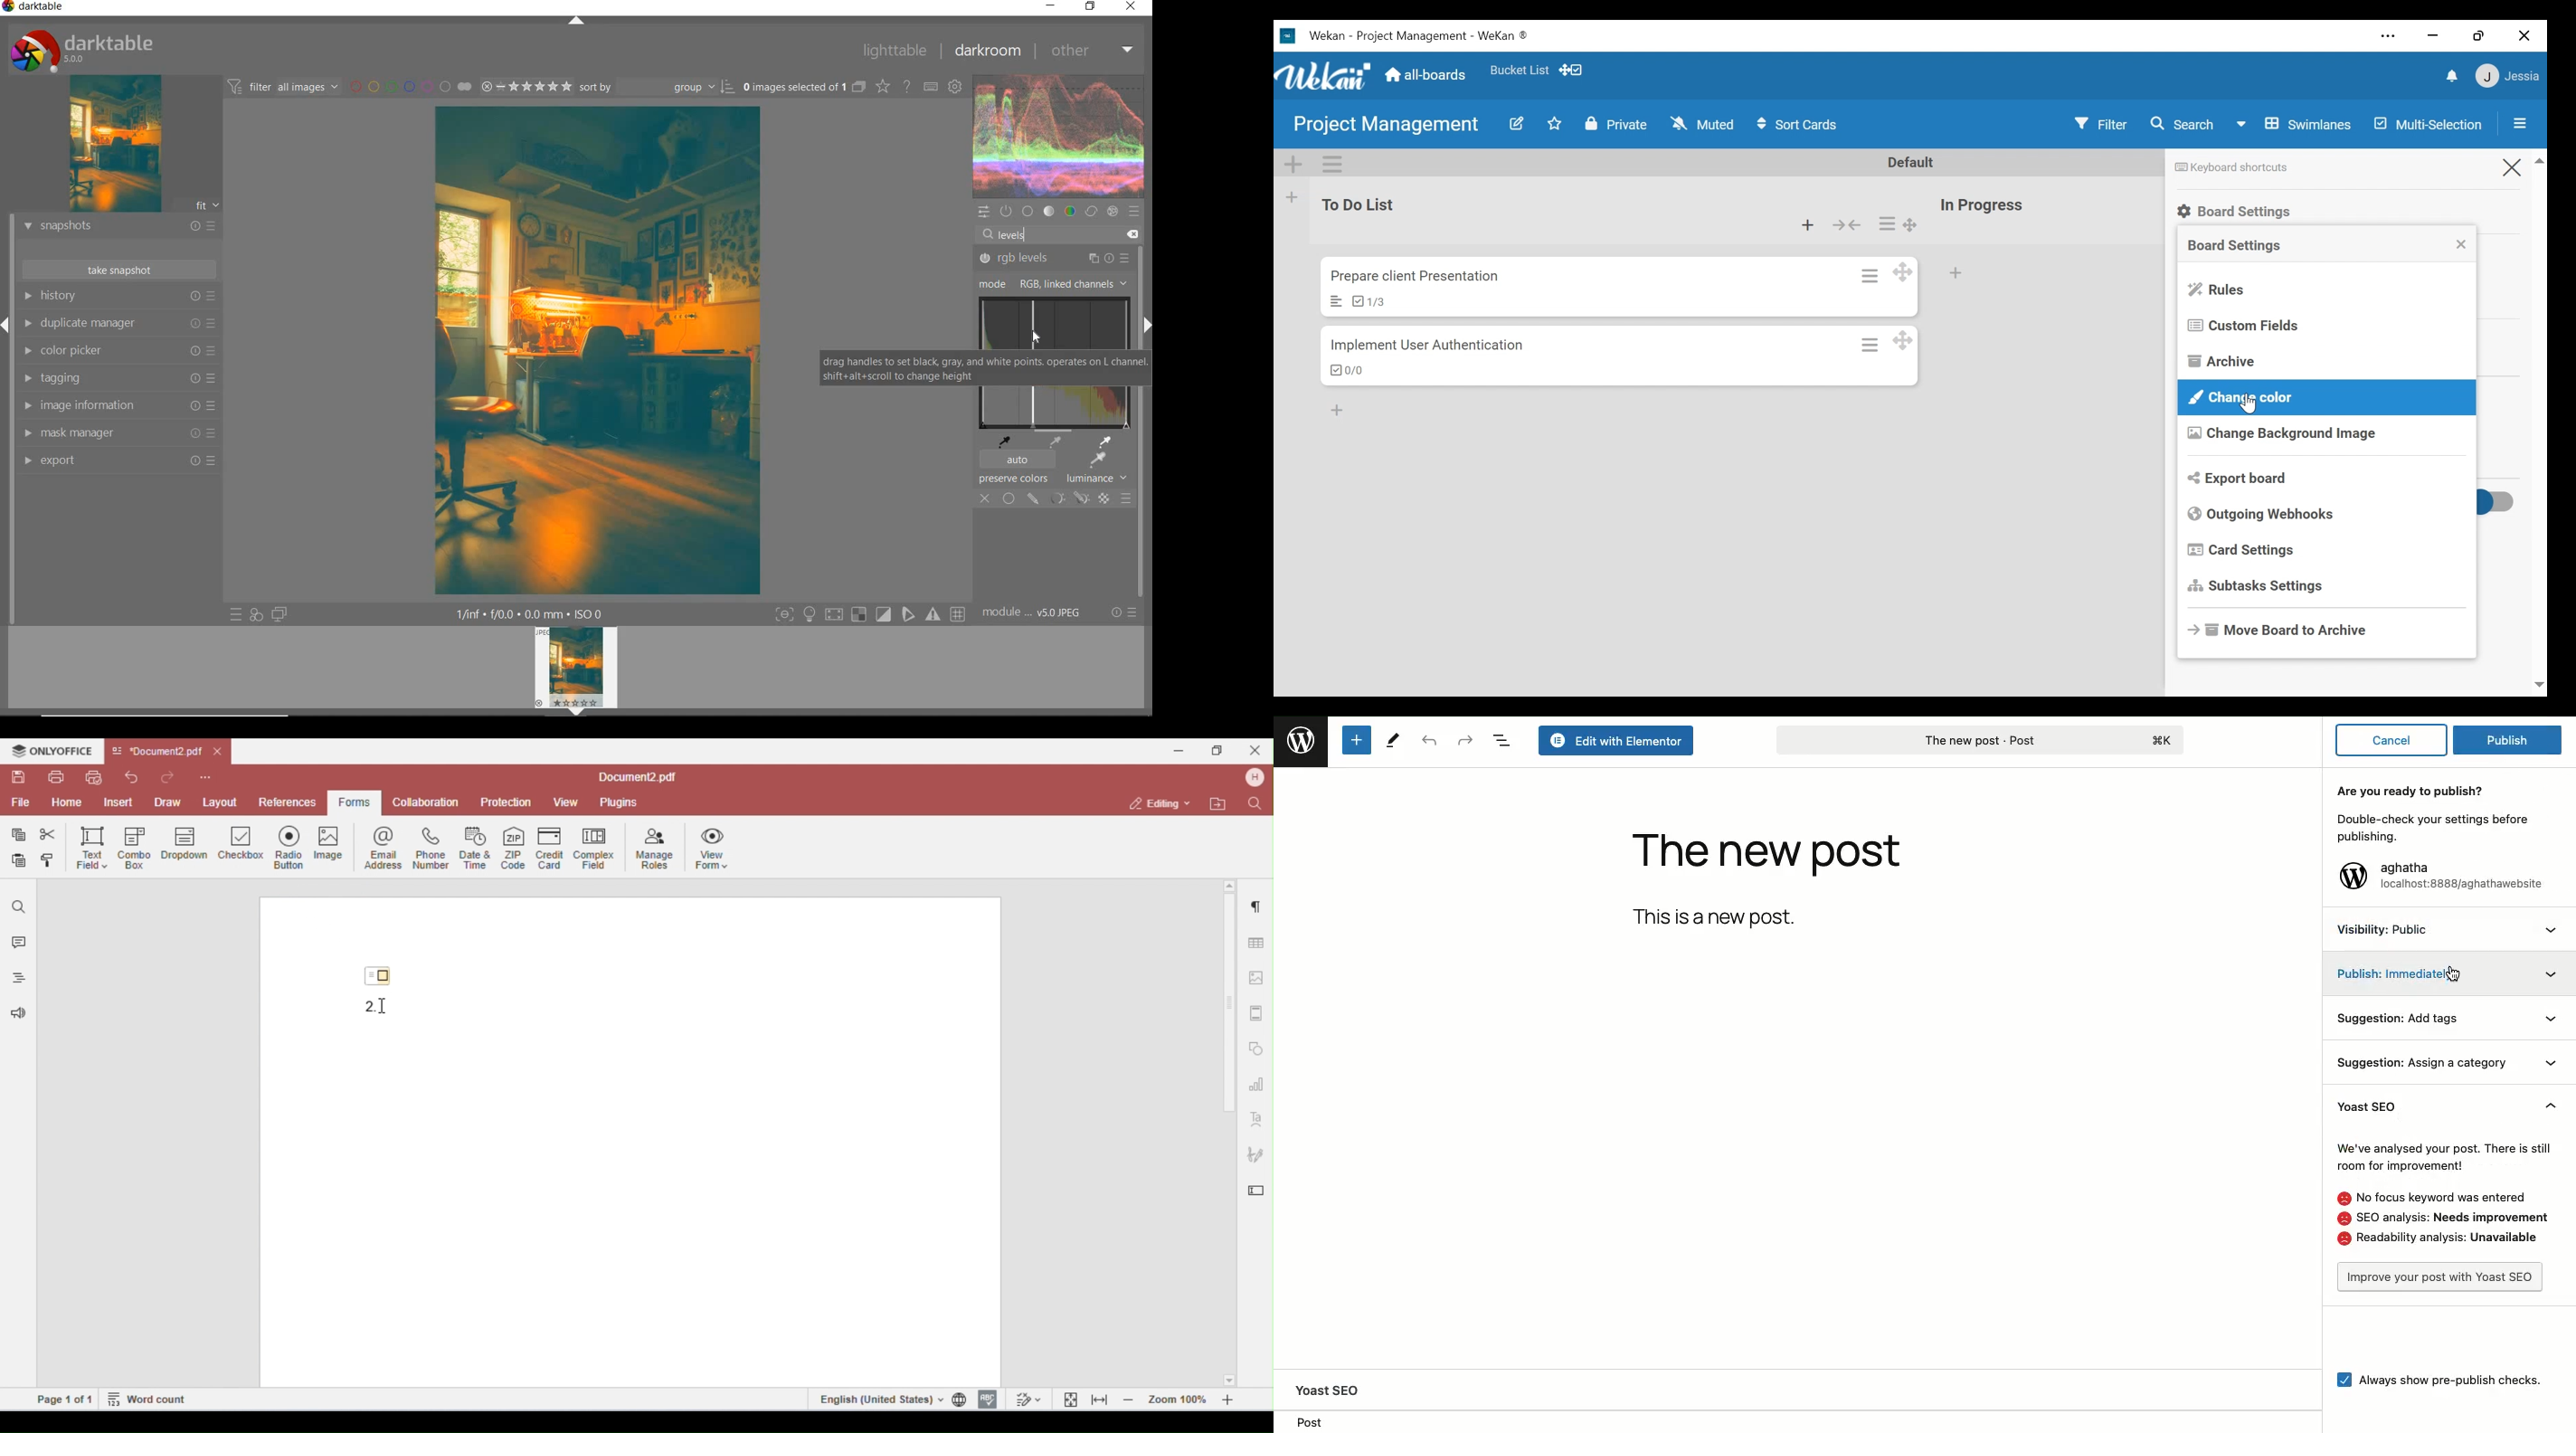 The width and height of the screenshot is (2576, 1456). What do you see at coordinates (1411, 36) in the screenshot?
I see `Wekan Desktop icon` at bounding box center [1411, 36].